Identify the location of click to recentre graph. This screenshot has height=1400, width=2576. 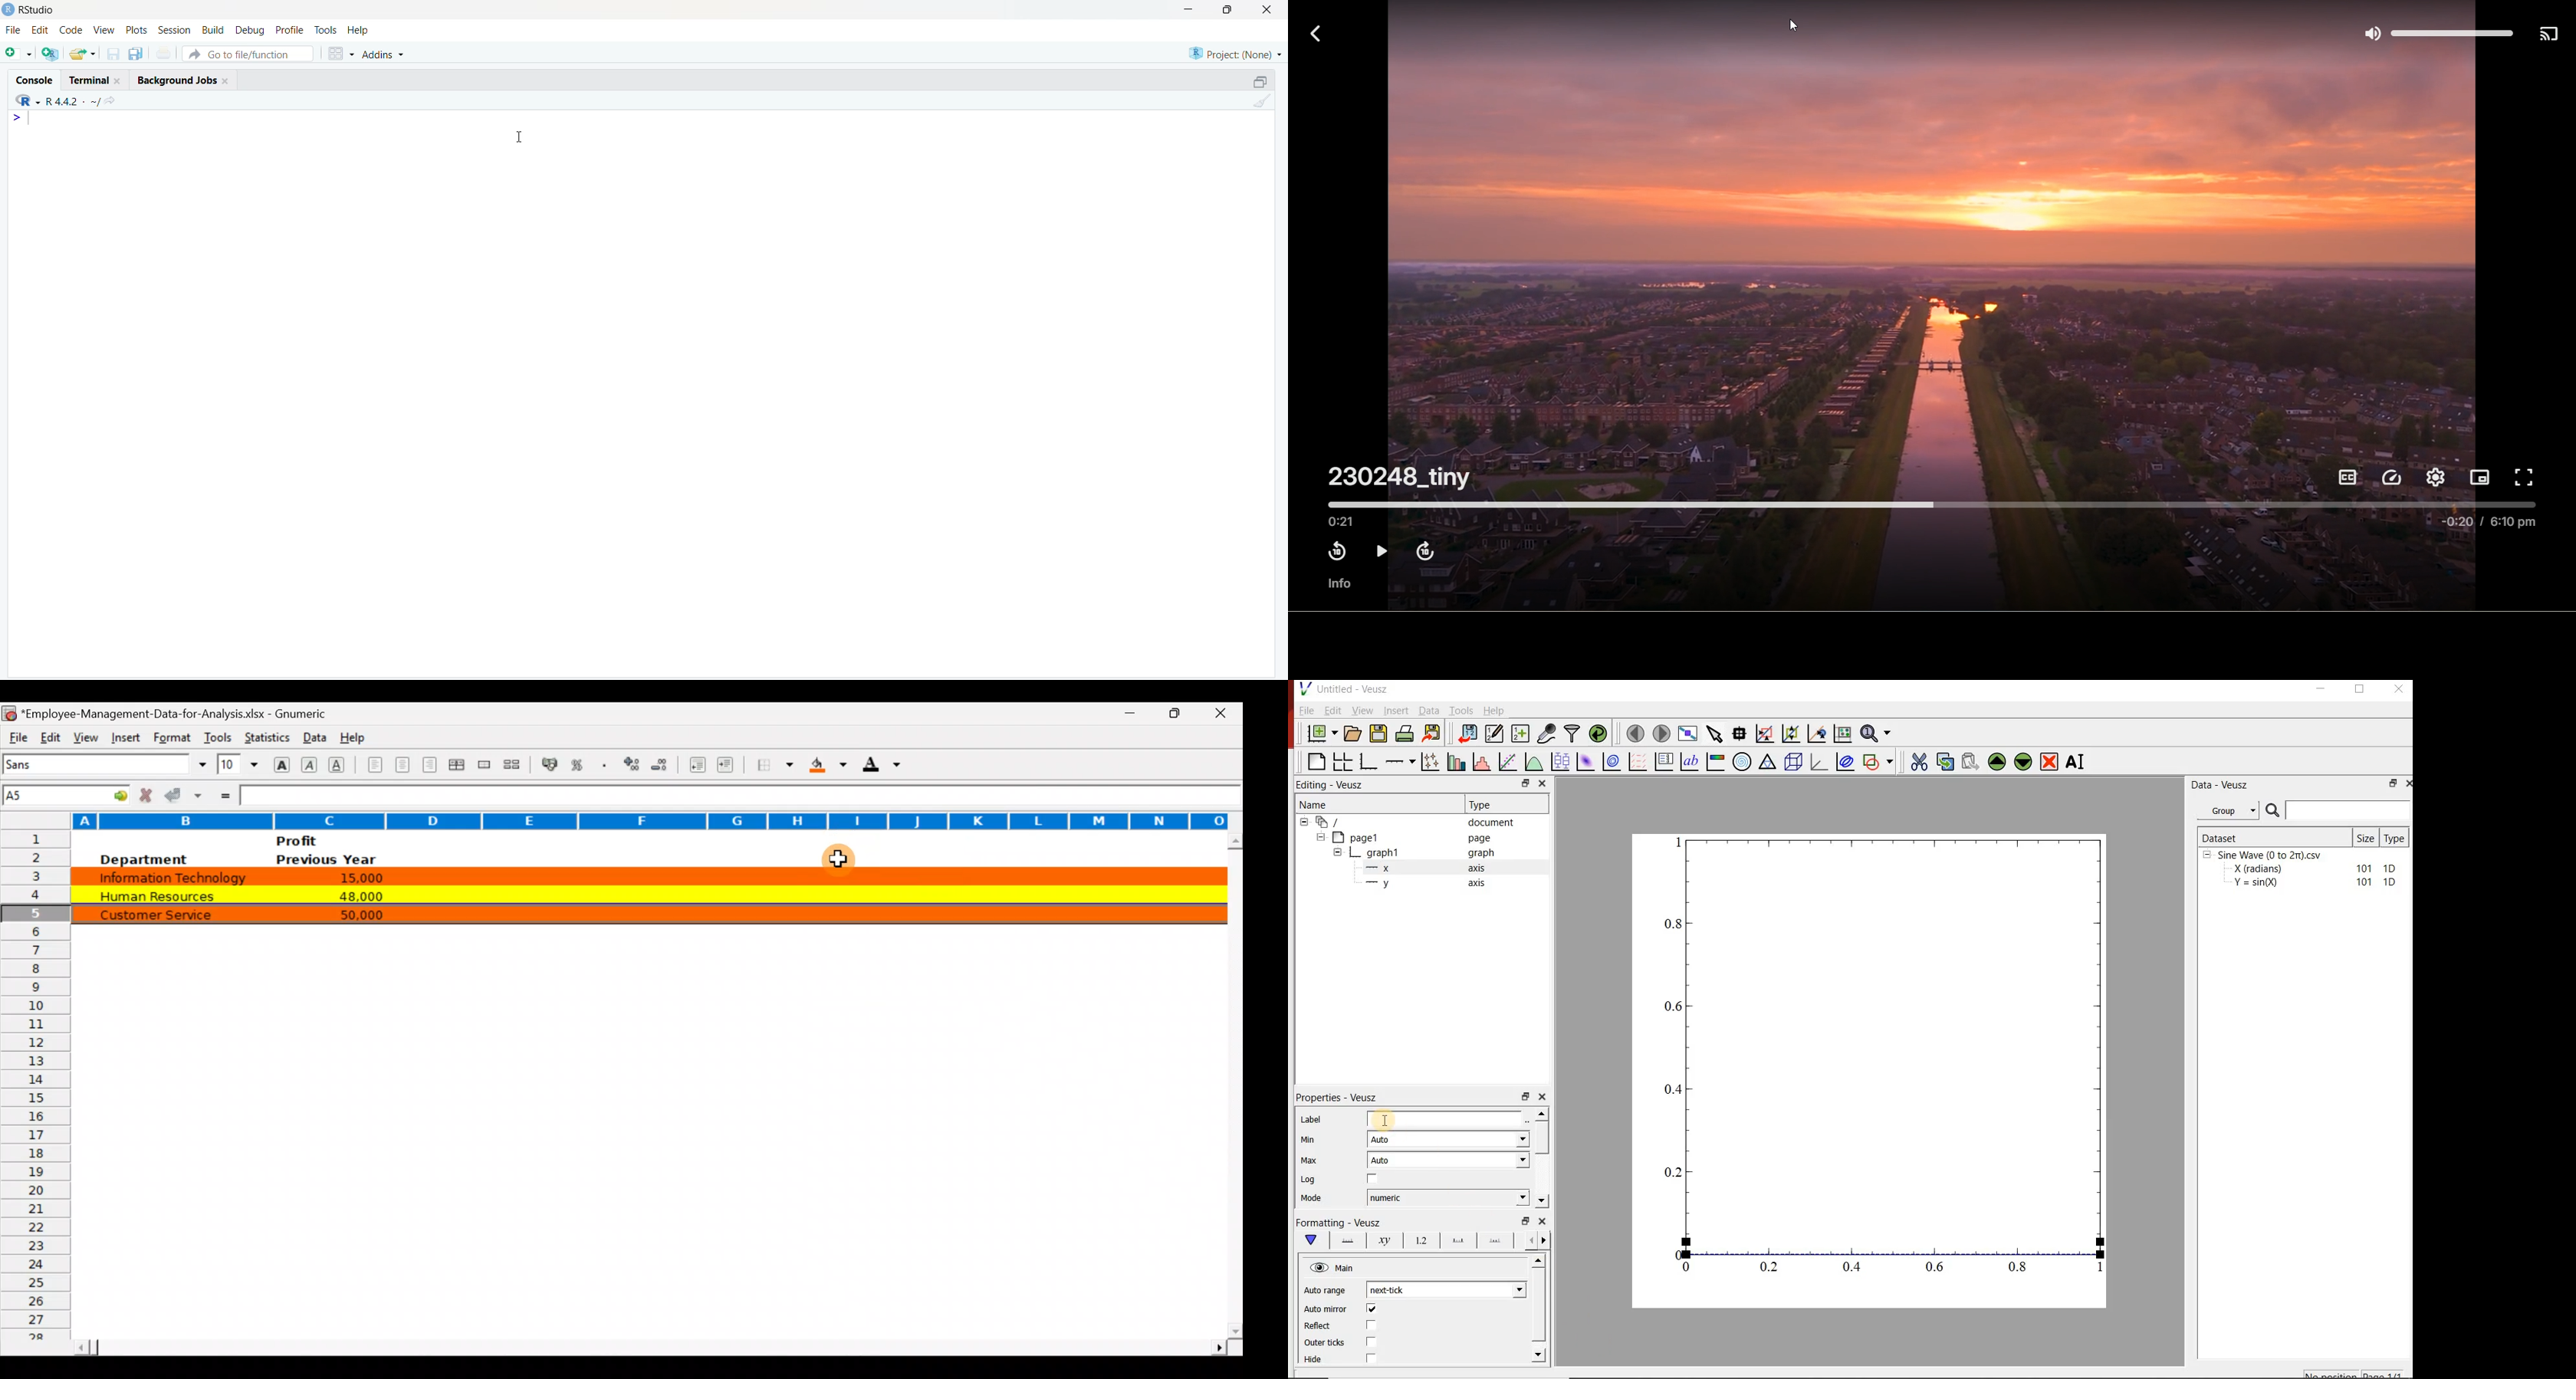
(1817, 731).